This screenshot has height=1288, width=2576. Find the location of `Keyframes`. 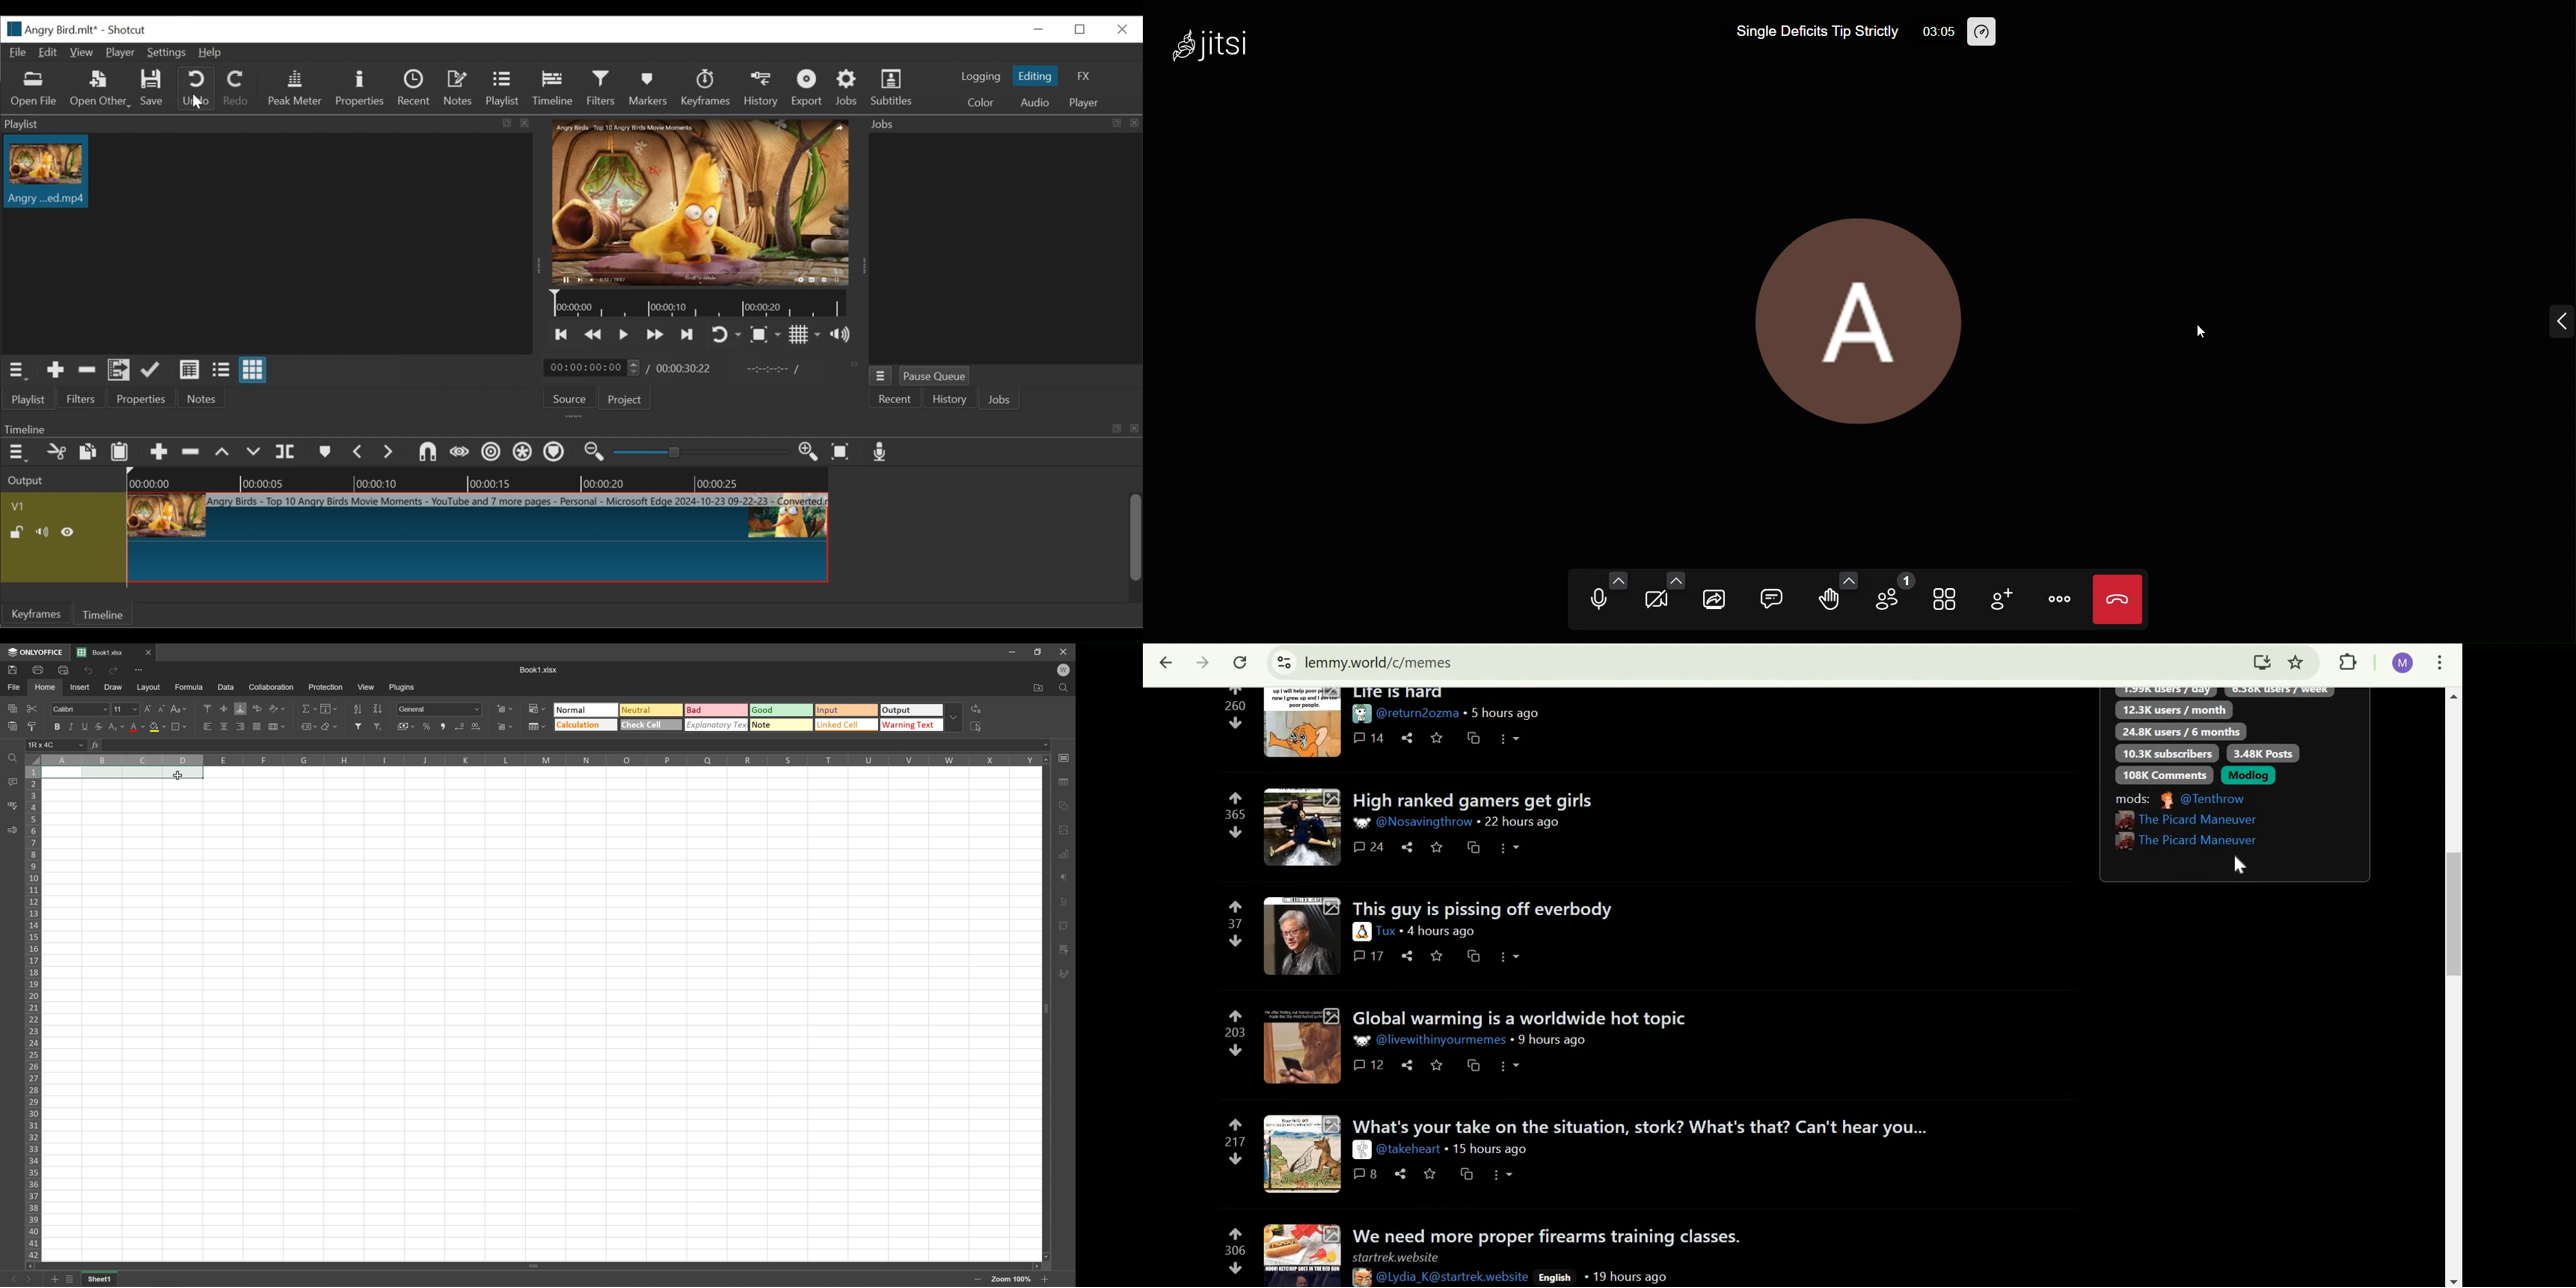

Keyframes is located at coordinates (706, 88).